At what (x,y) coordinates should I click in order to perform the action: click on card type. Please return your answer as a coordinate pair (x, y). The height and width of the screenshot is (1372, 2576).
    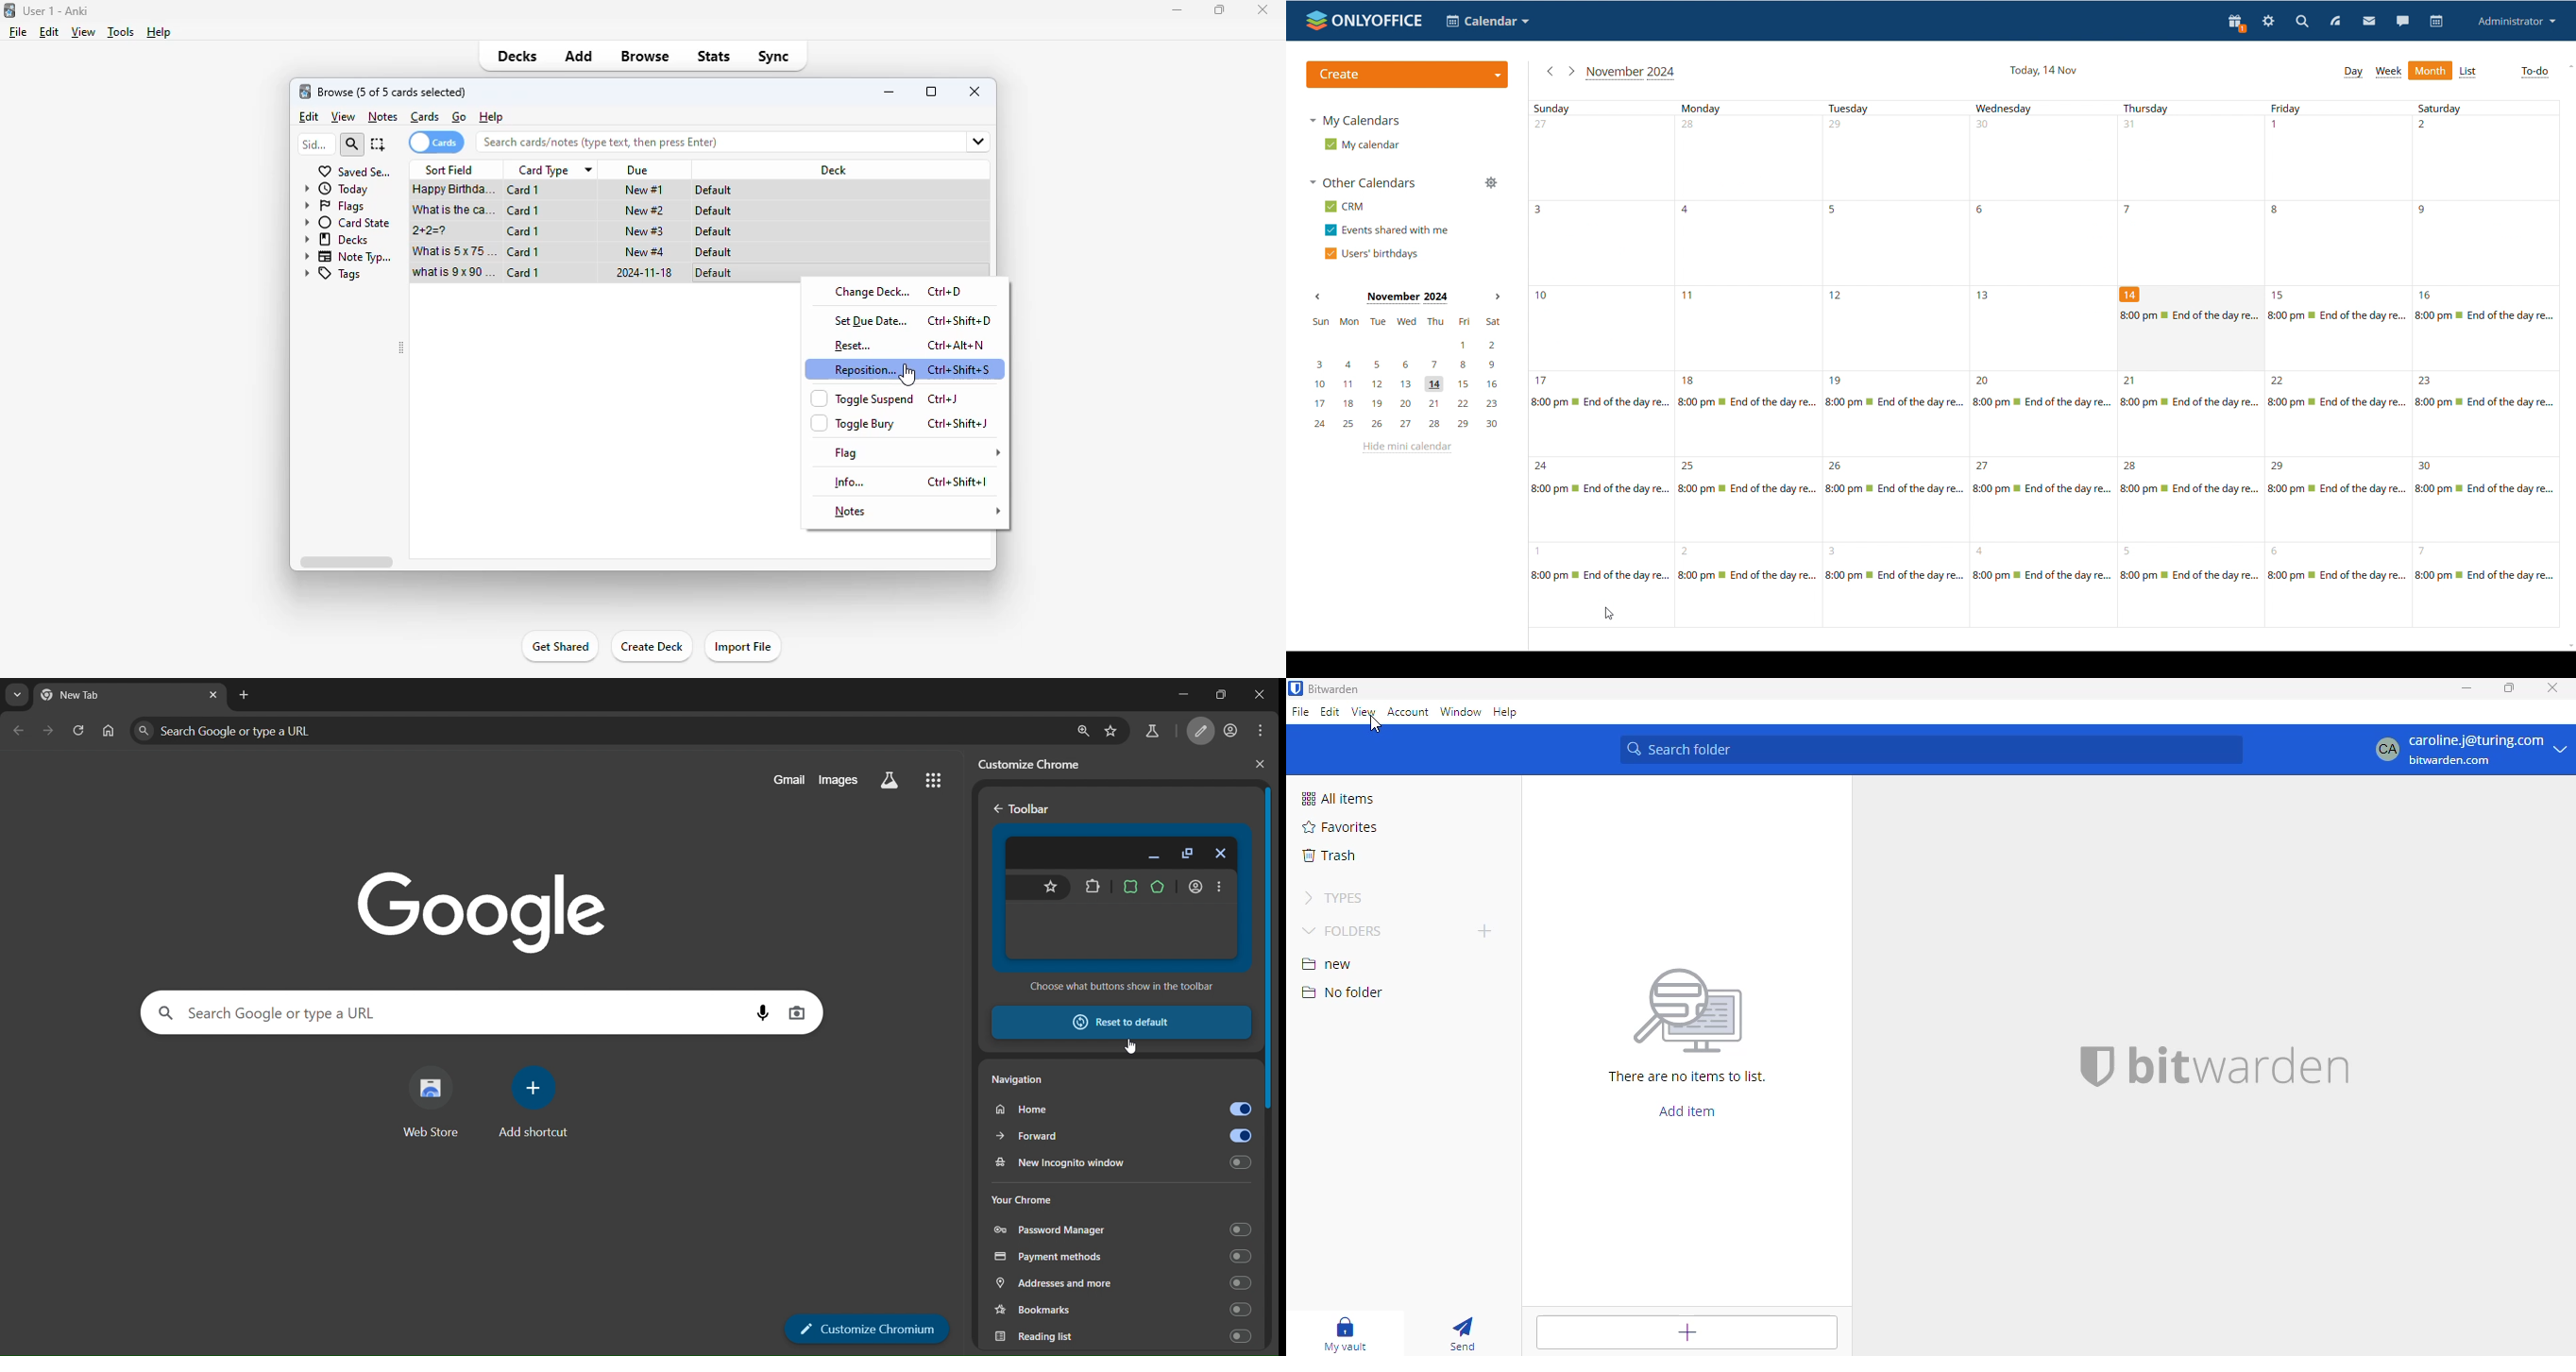
    Looking at the image, I should click on (554, 170).